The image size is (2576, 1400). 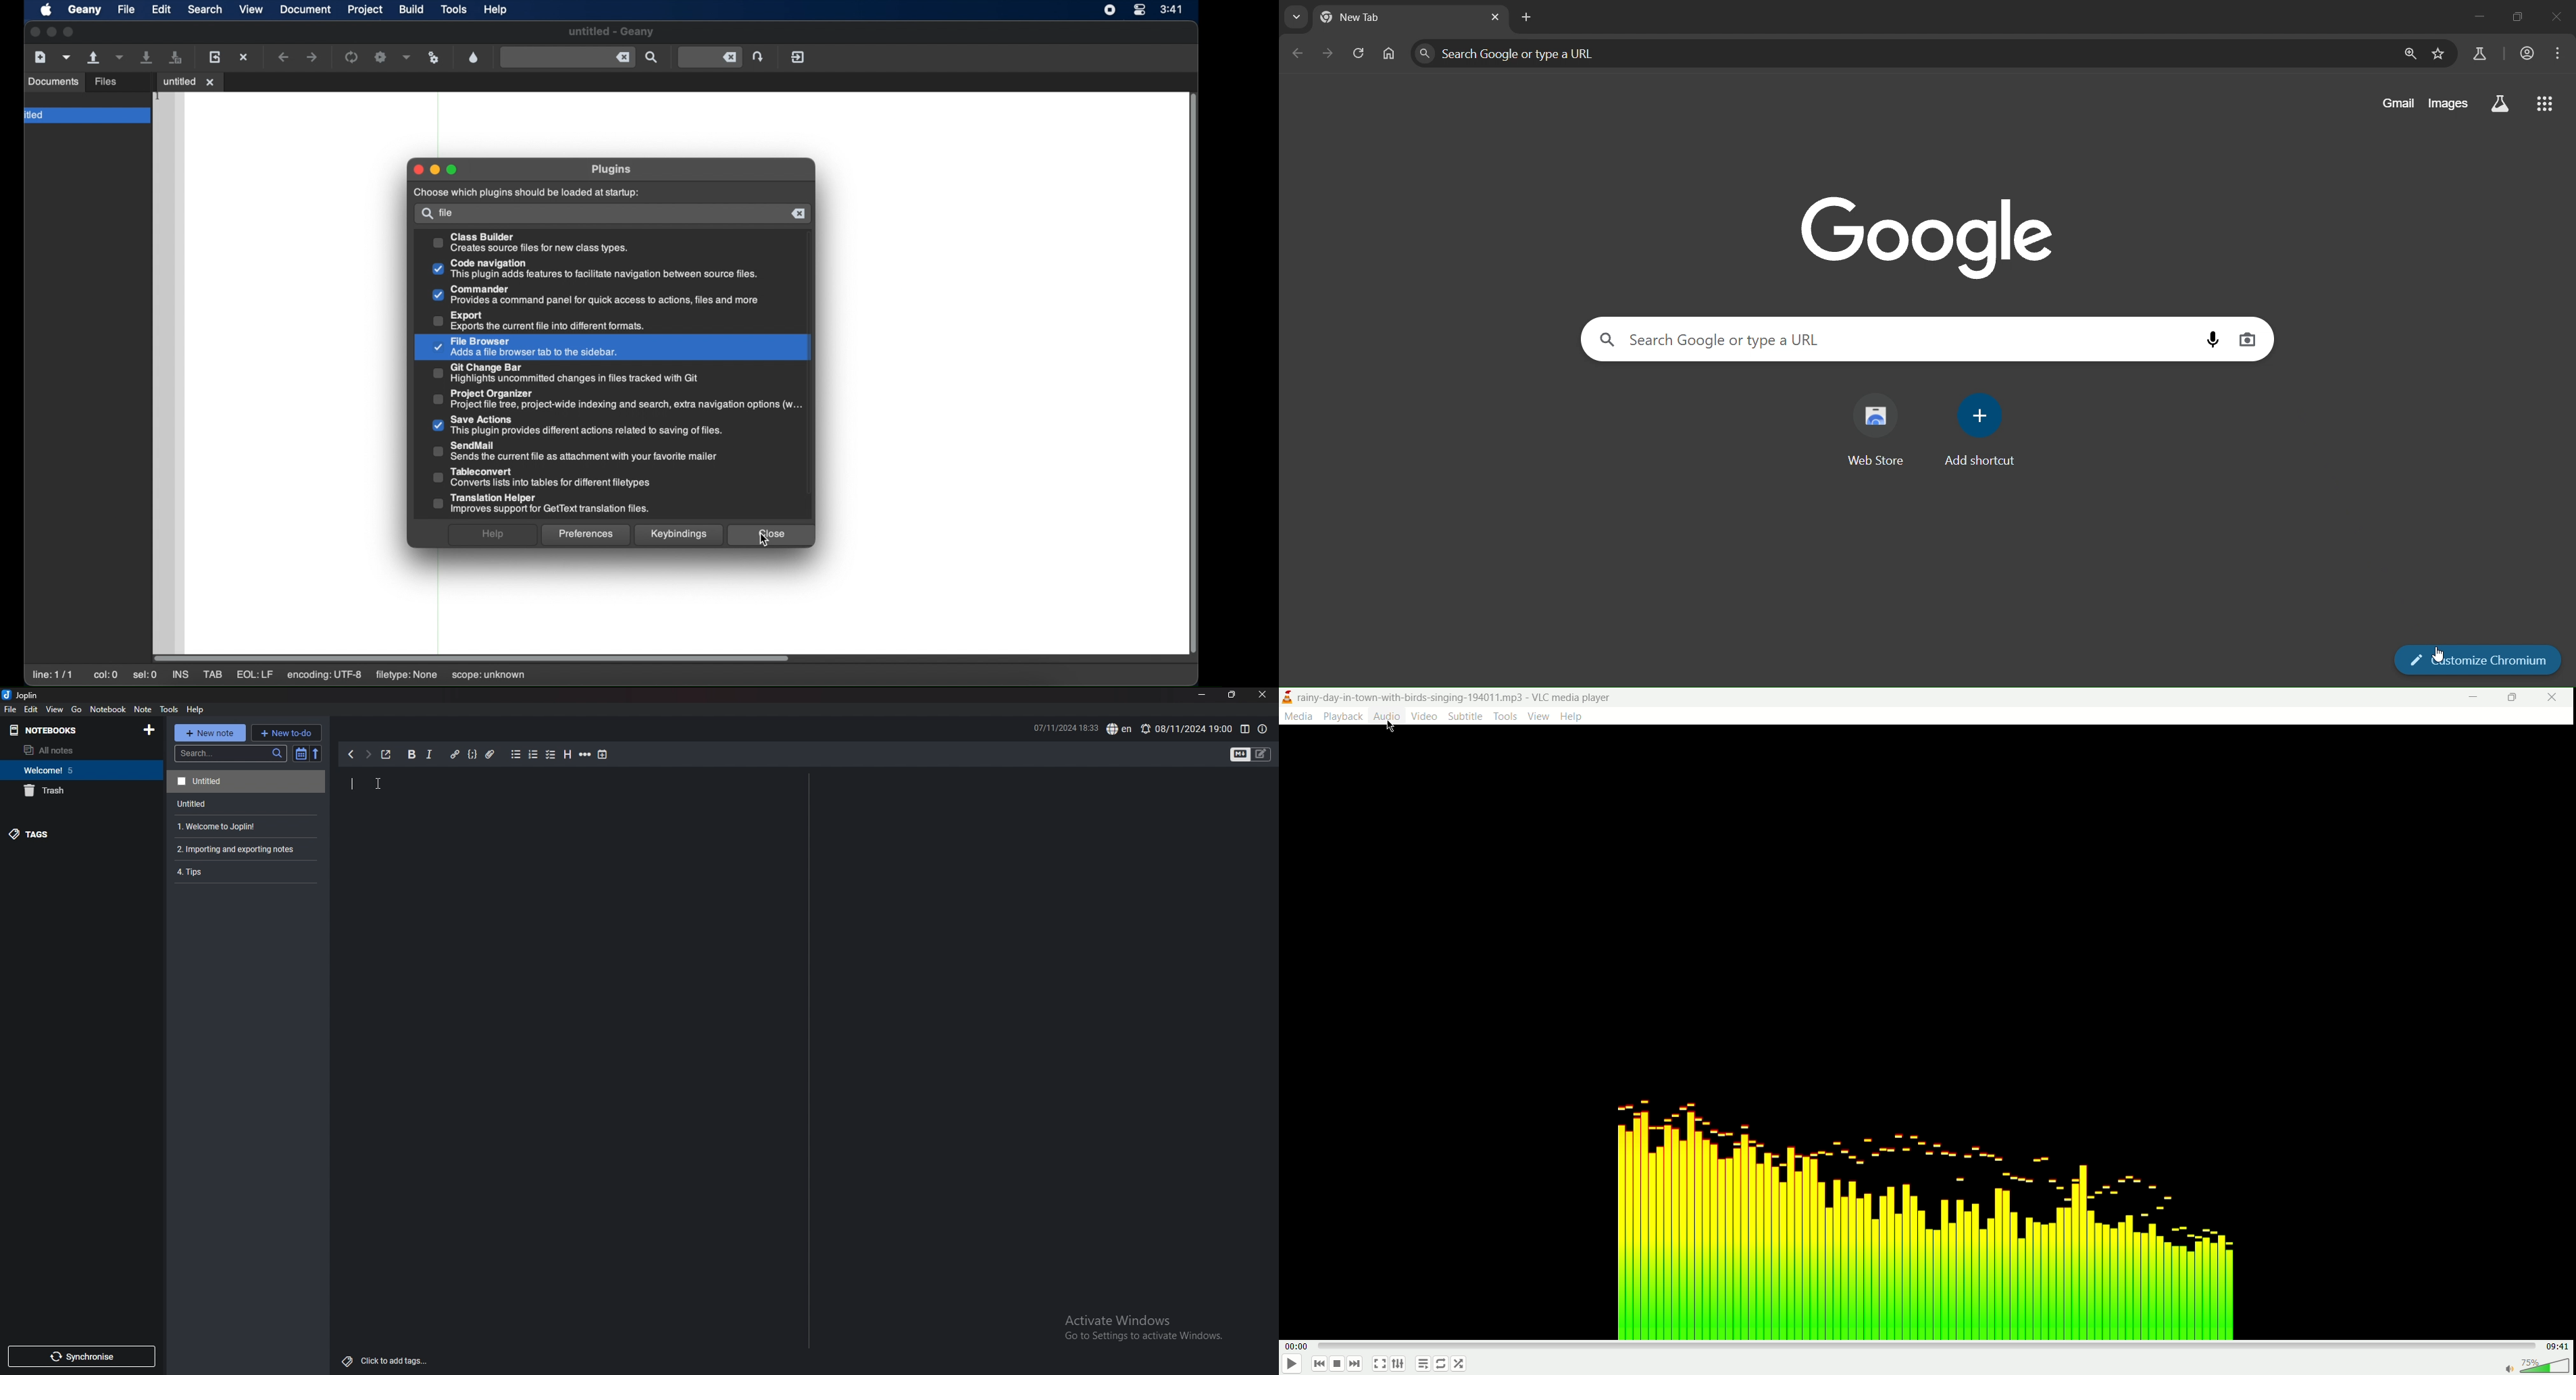 What do you see at coordinates (301, 753) in the screenshot?
I see `toggle sort order` at bounding box center [301, 753].